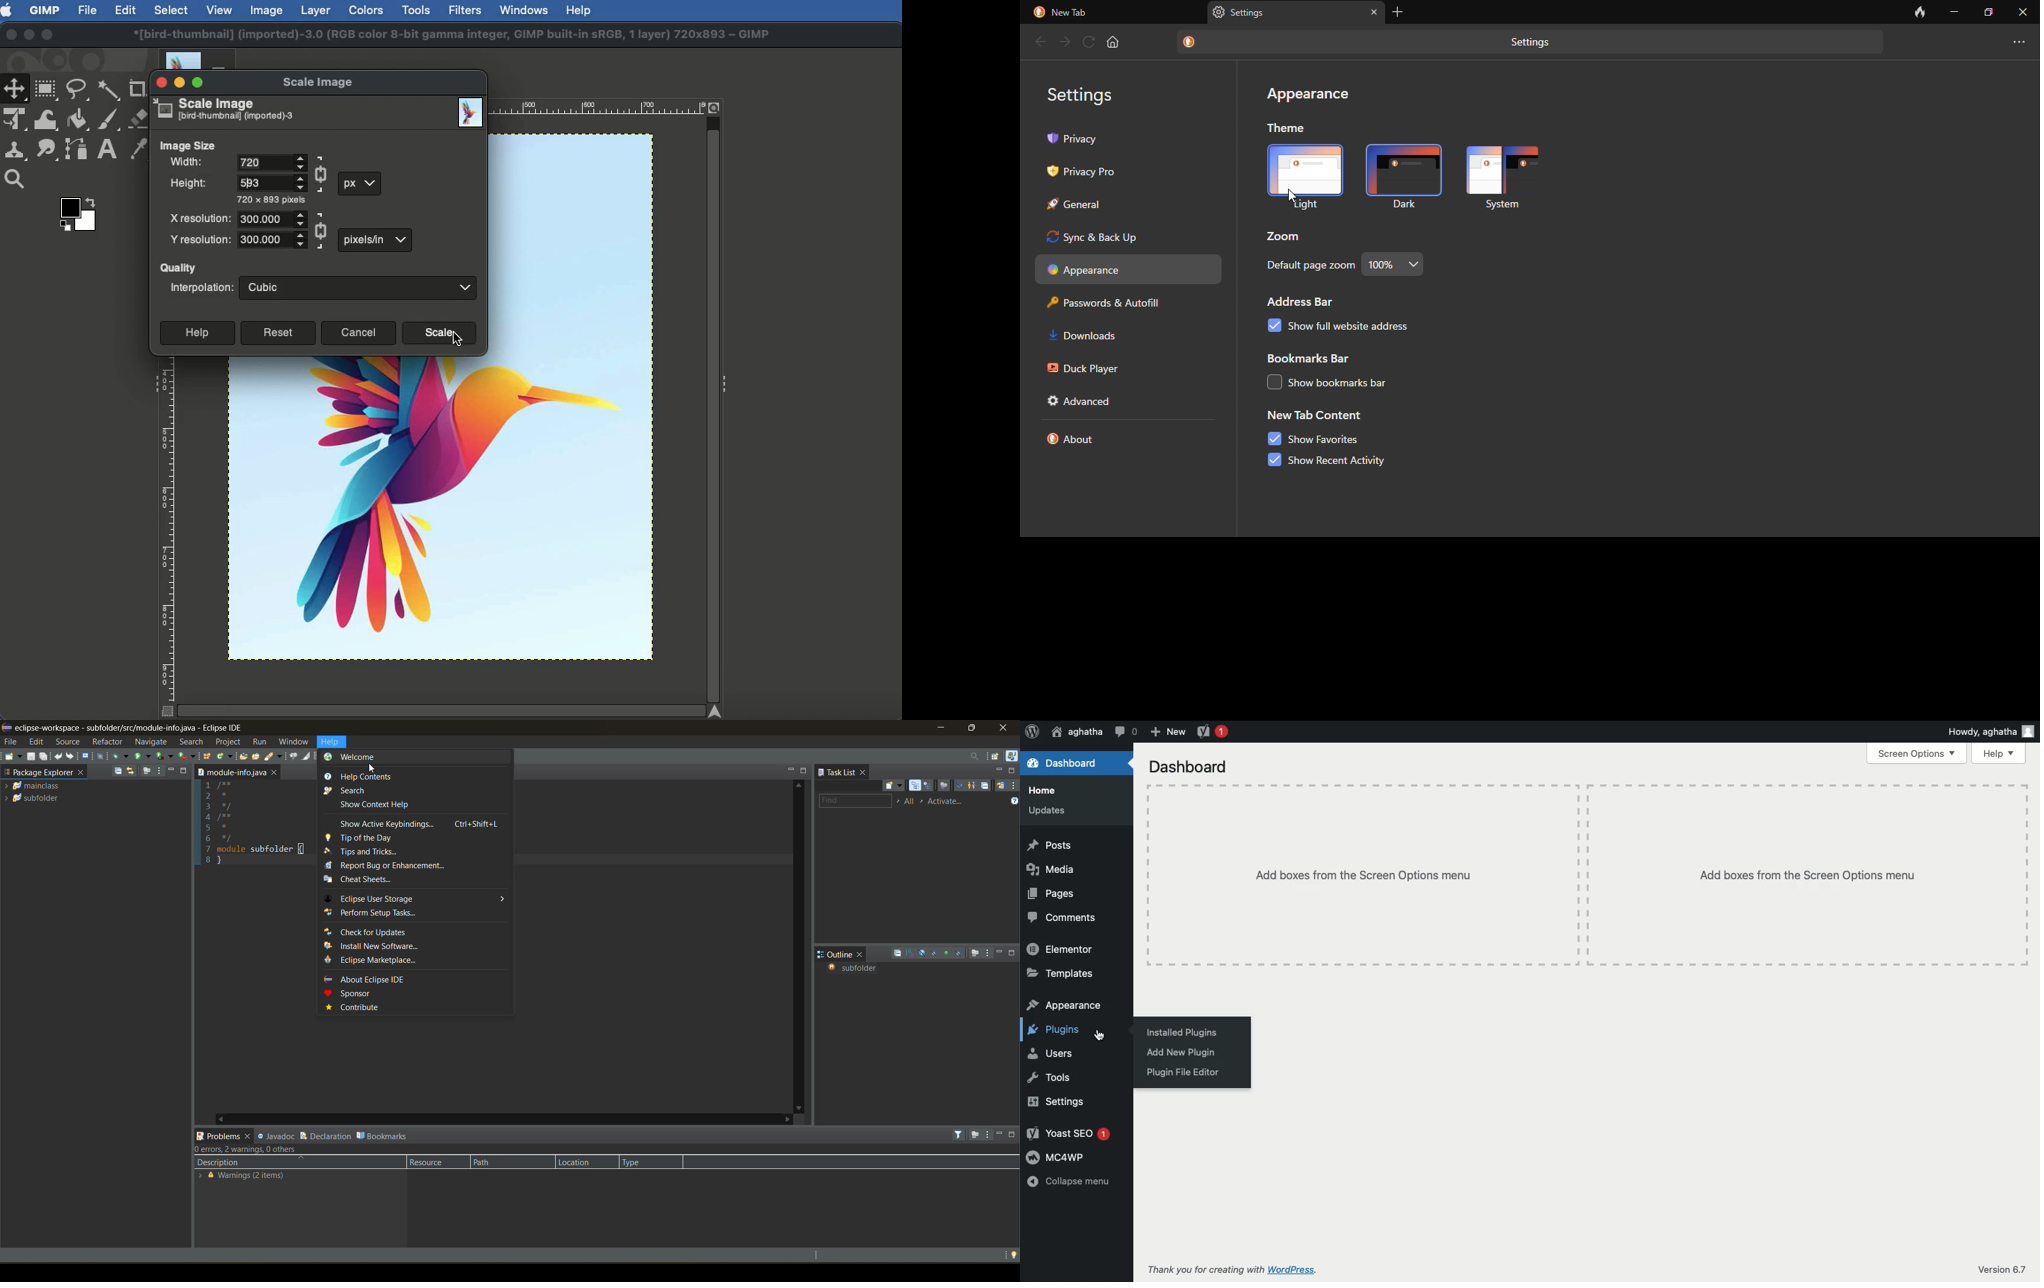 Image resolution: width=2044 pixels, height=1288 pixels. Describe the element at coordinates (947, 953) in the screenshot. I see `hide non public members` at that location.